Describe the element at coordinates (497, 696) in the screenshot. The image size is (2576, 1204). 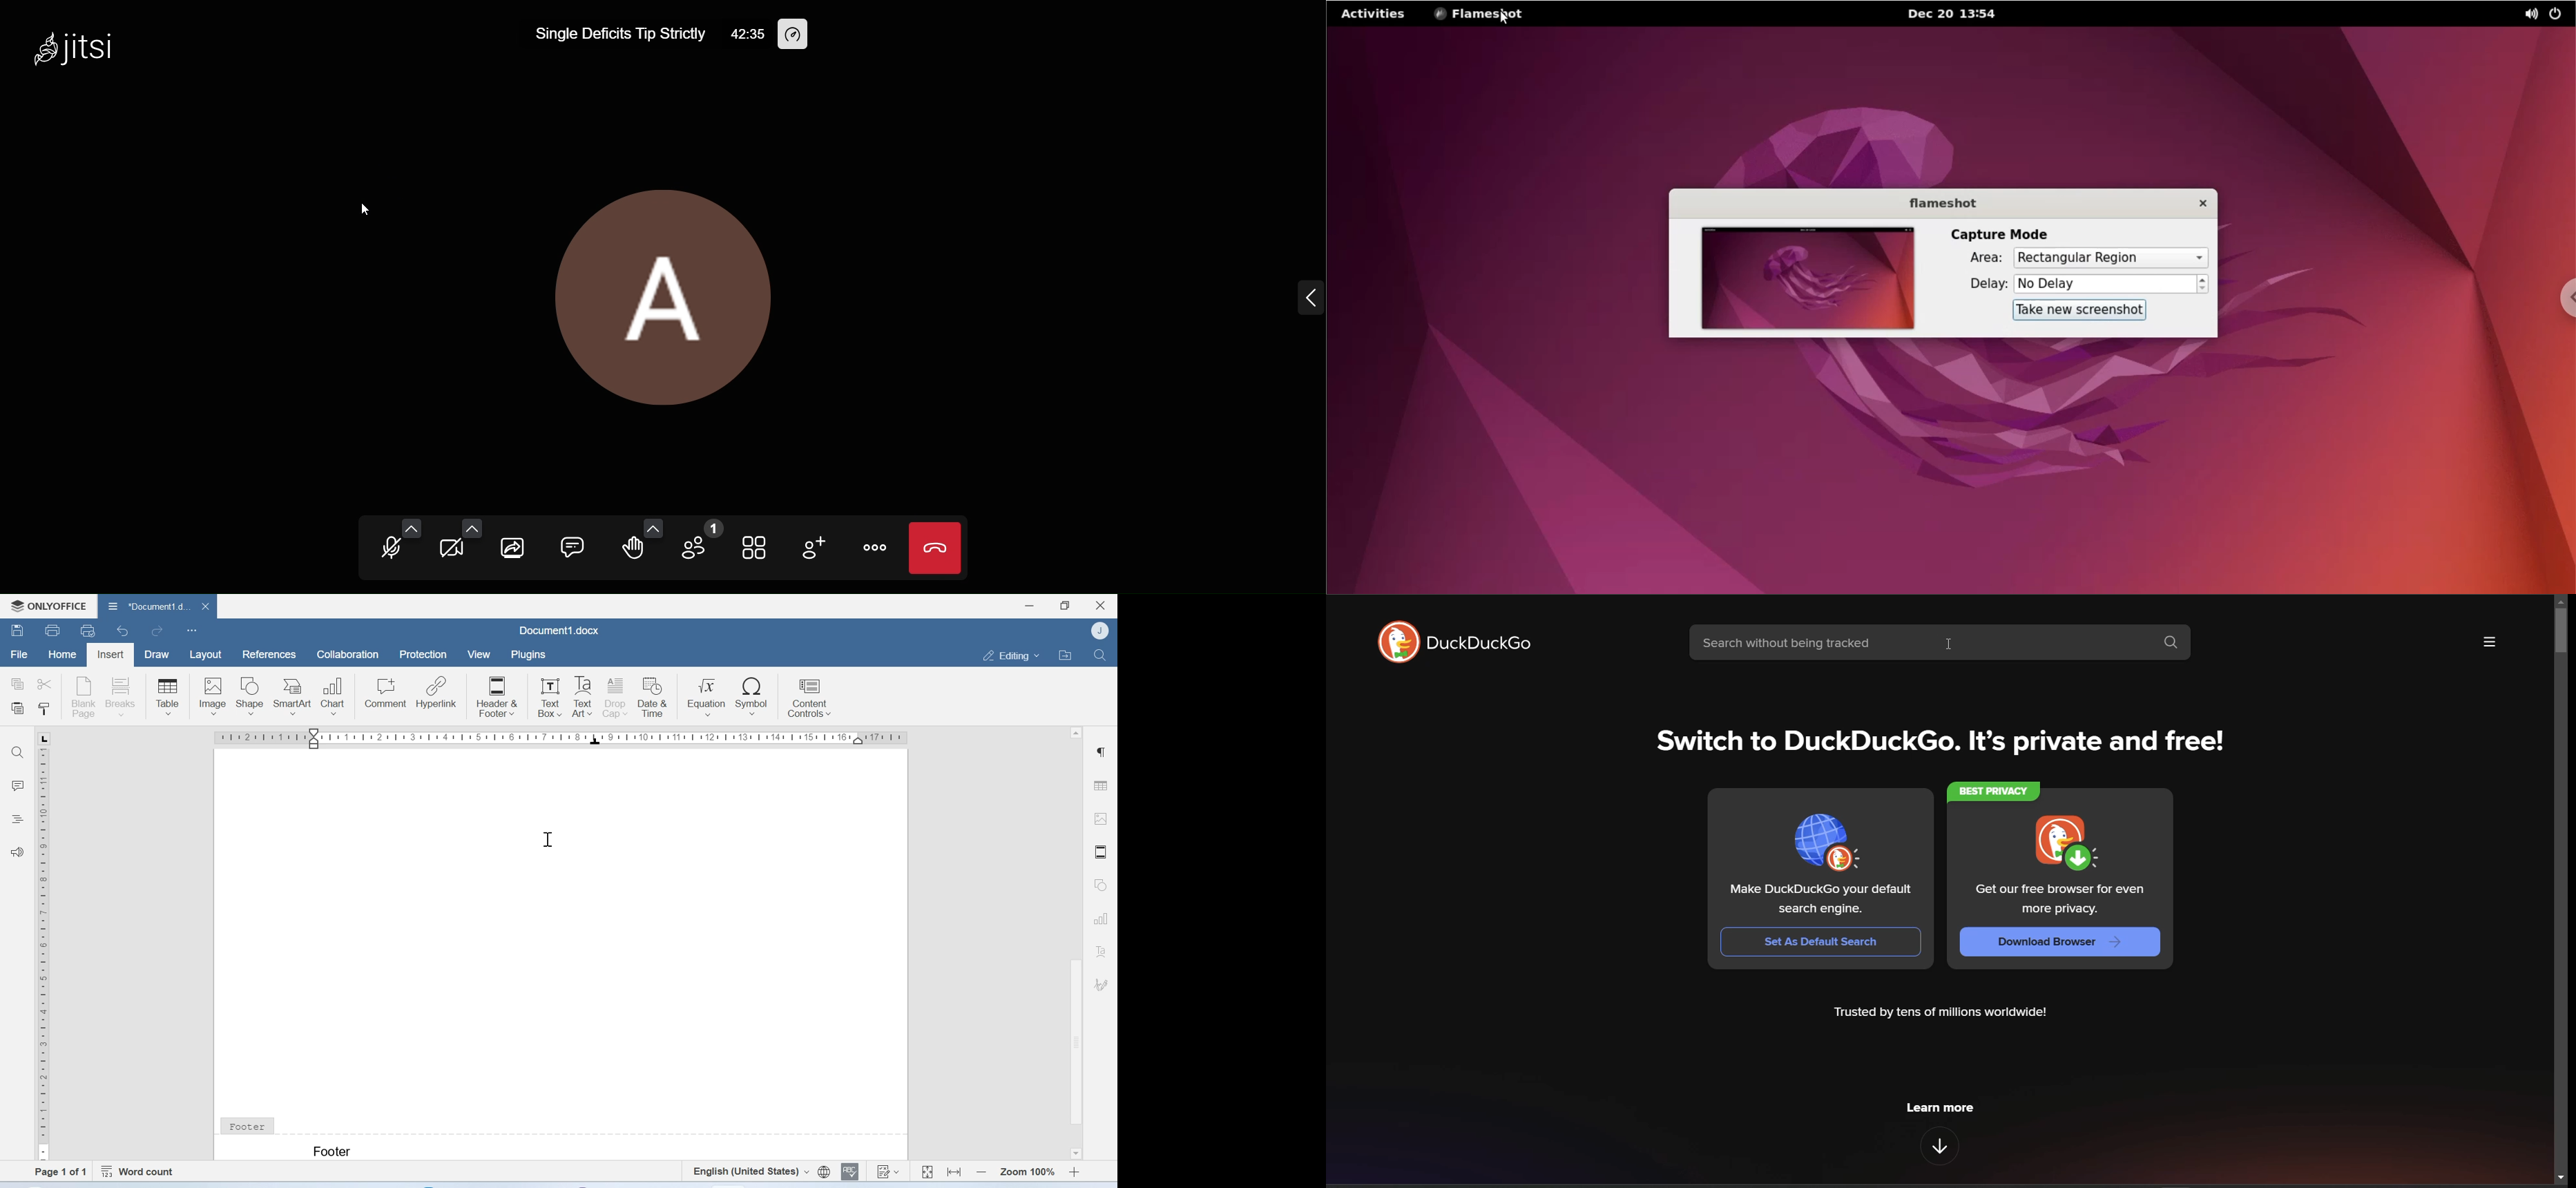
I see `Header & Footer` at that location.